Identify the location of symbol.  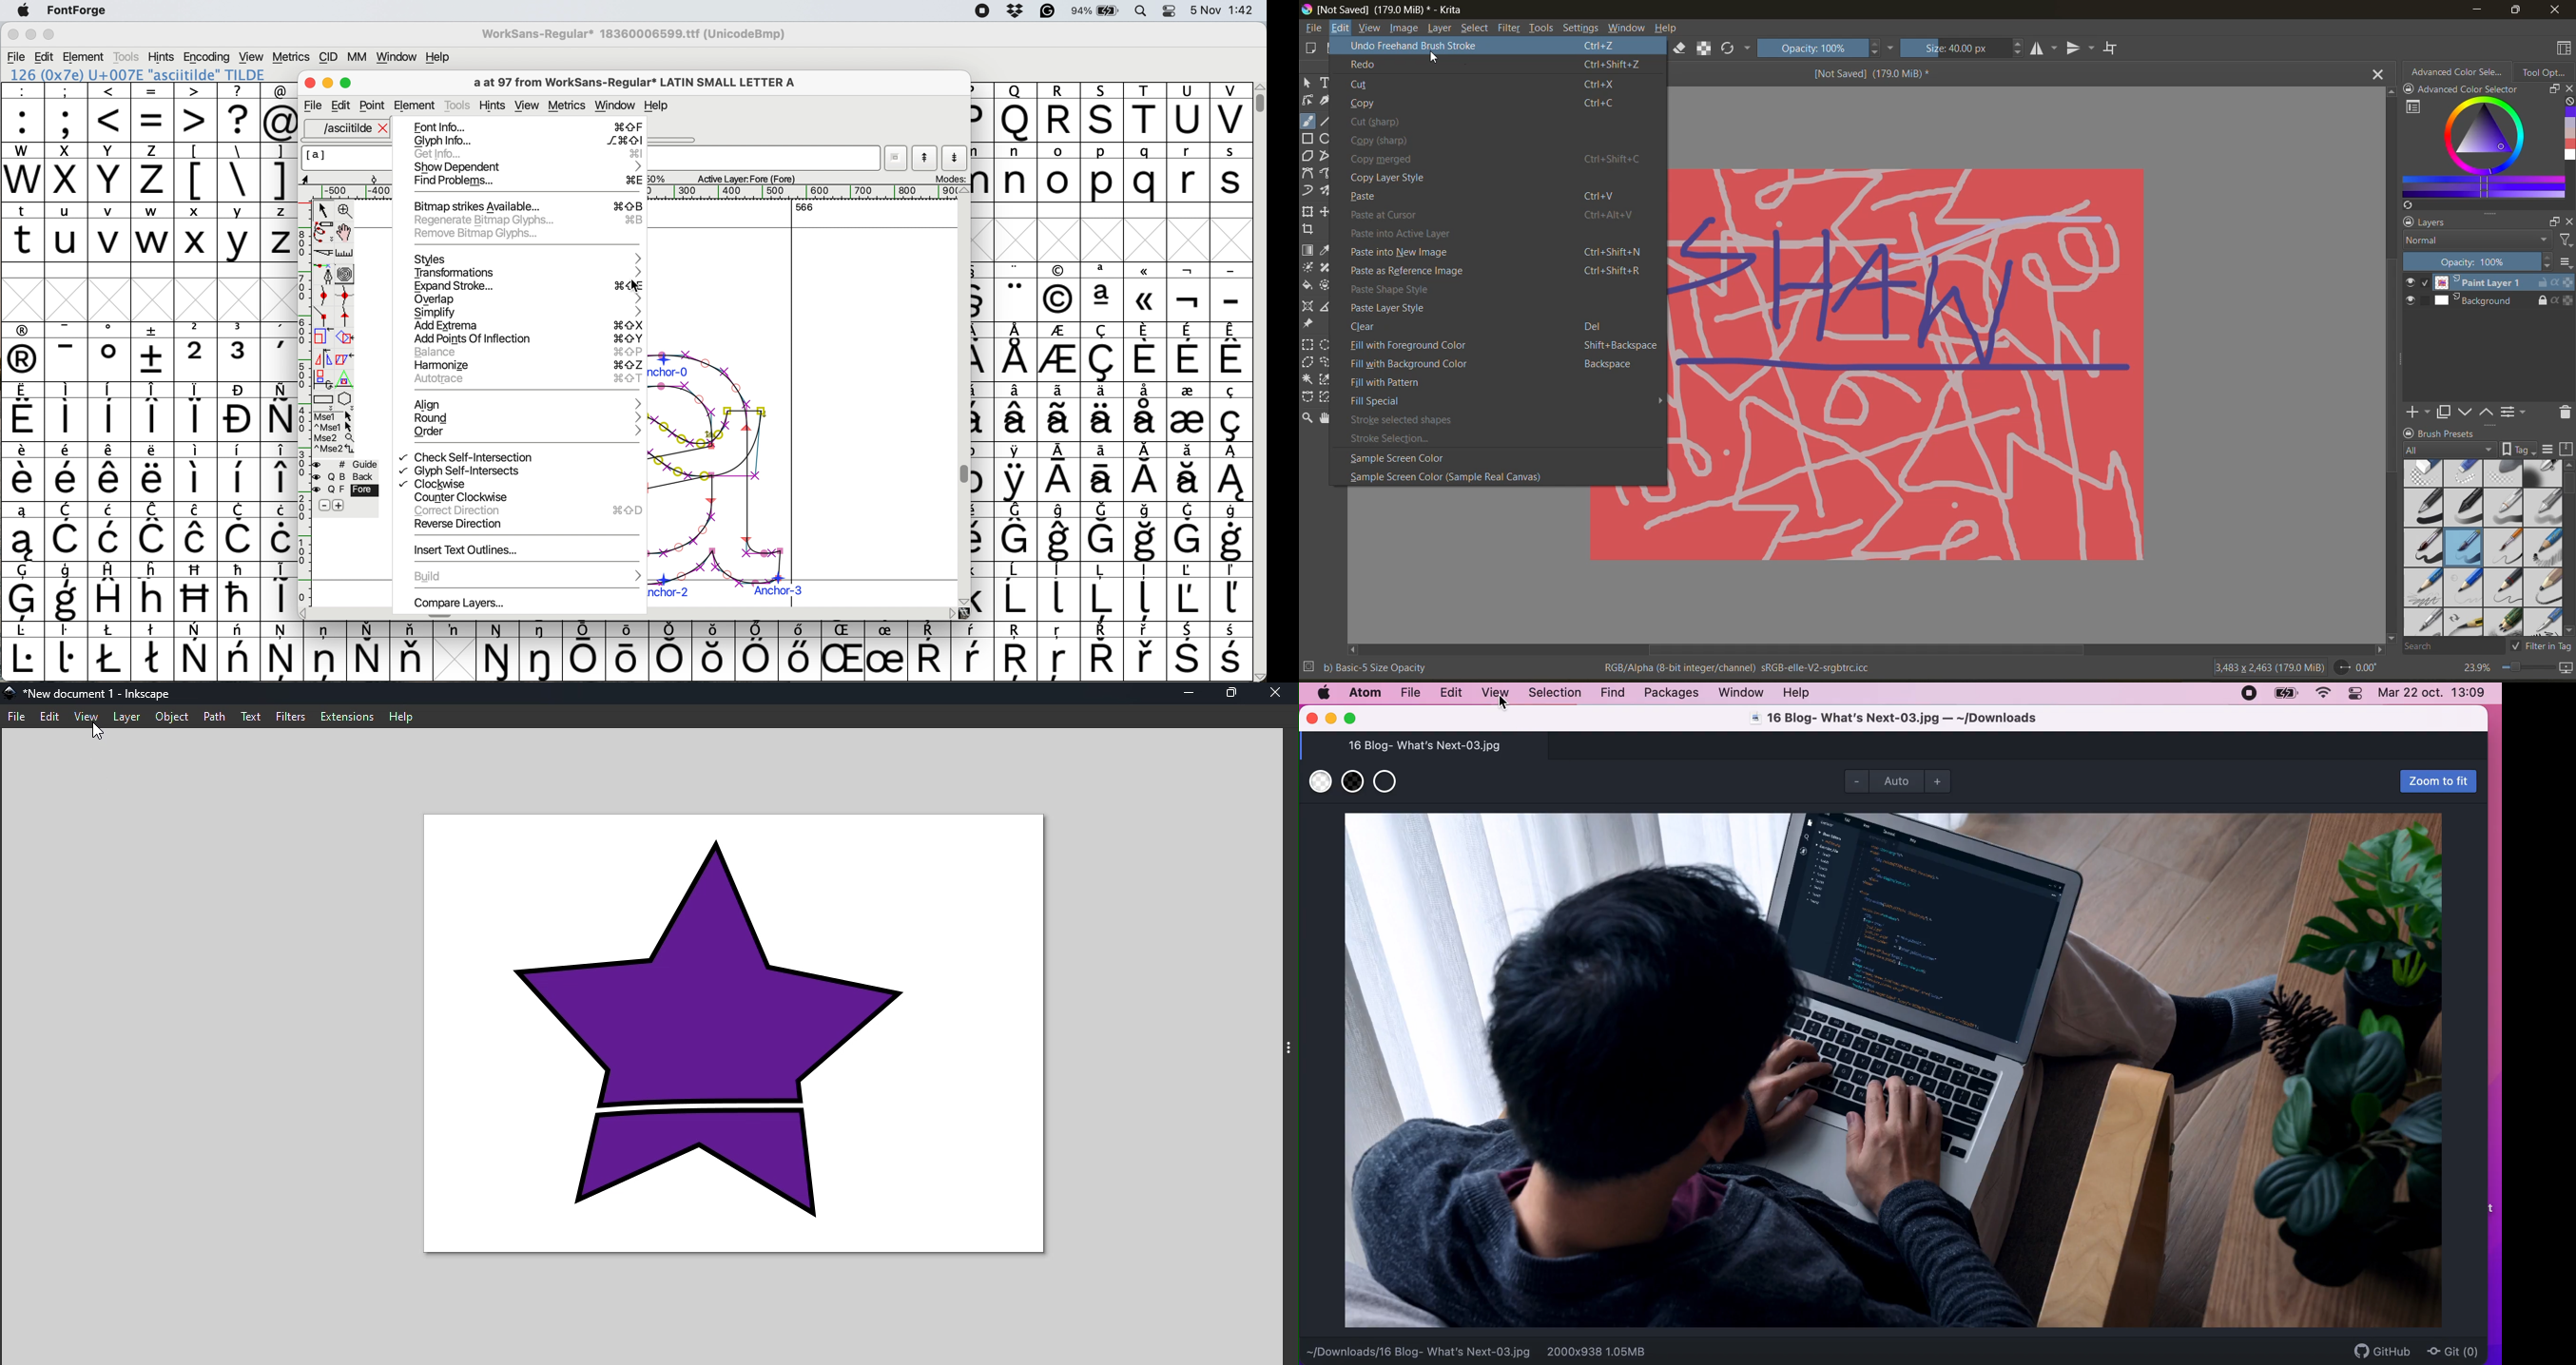
(673, 651).